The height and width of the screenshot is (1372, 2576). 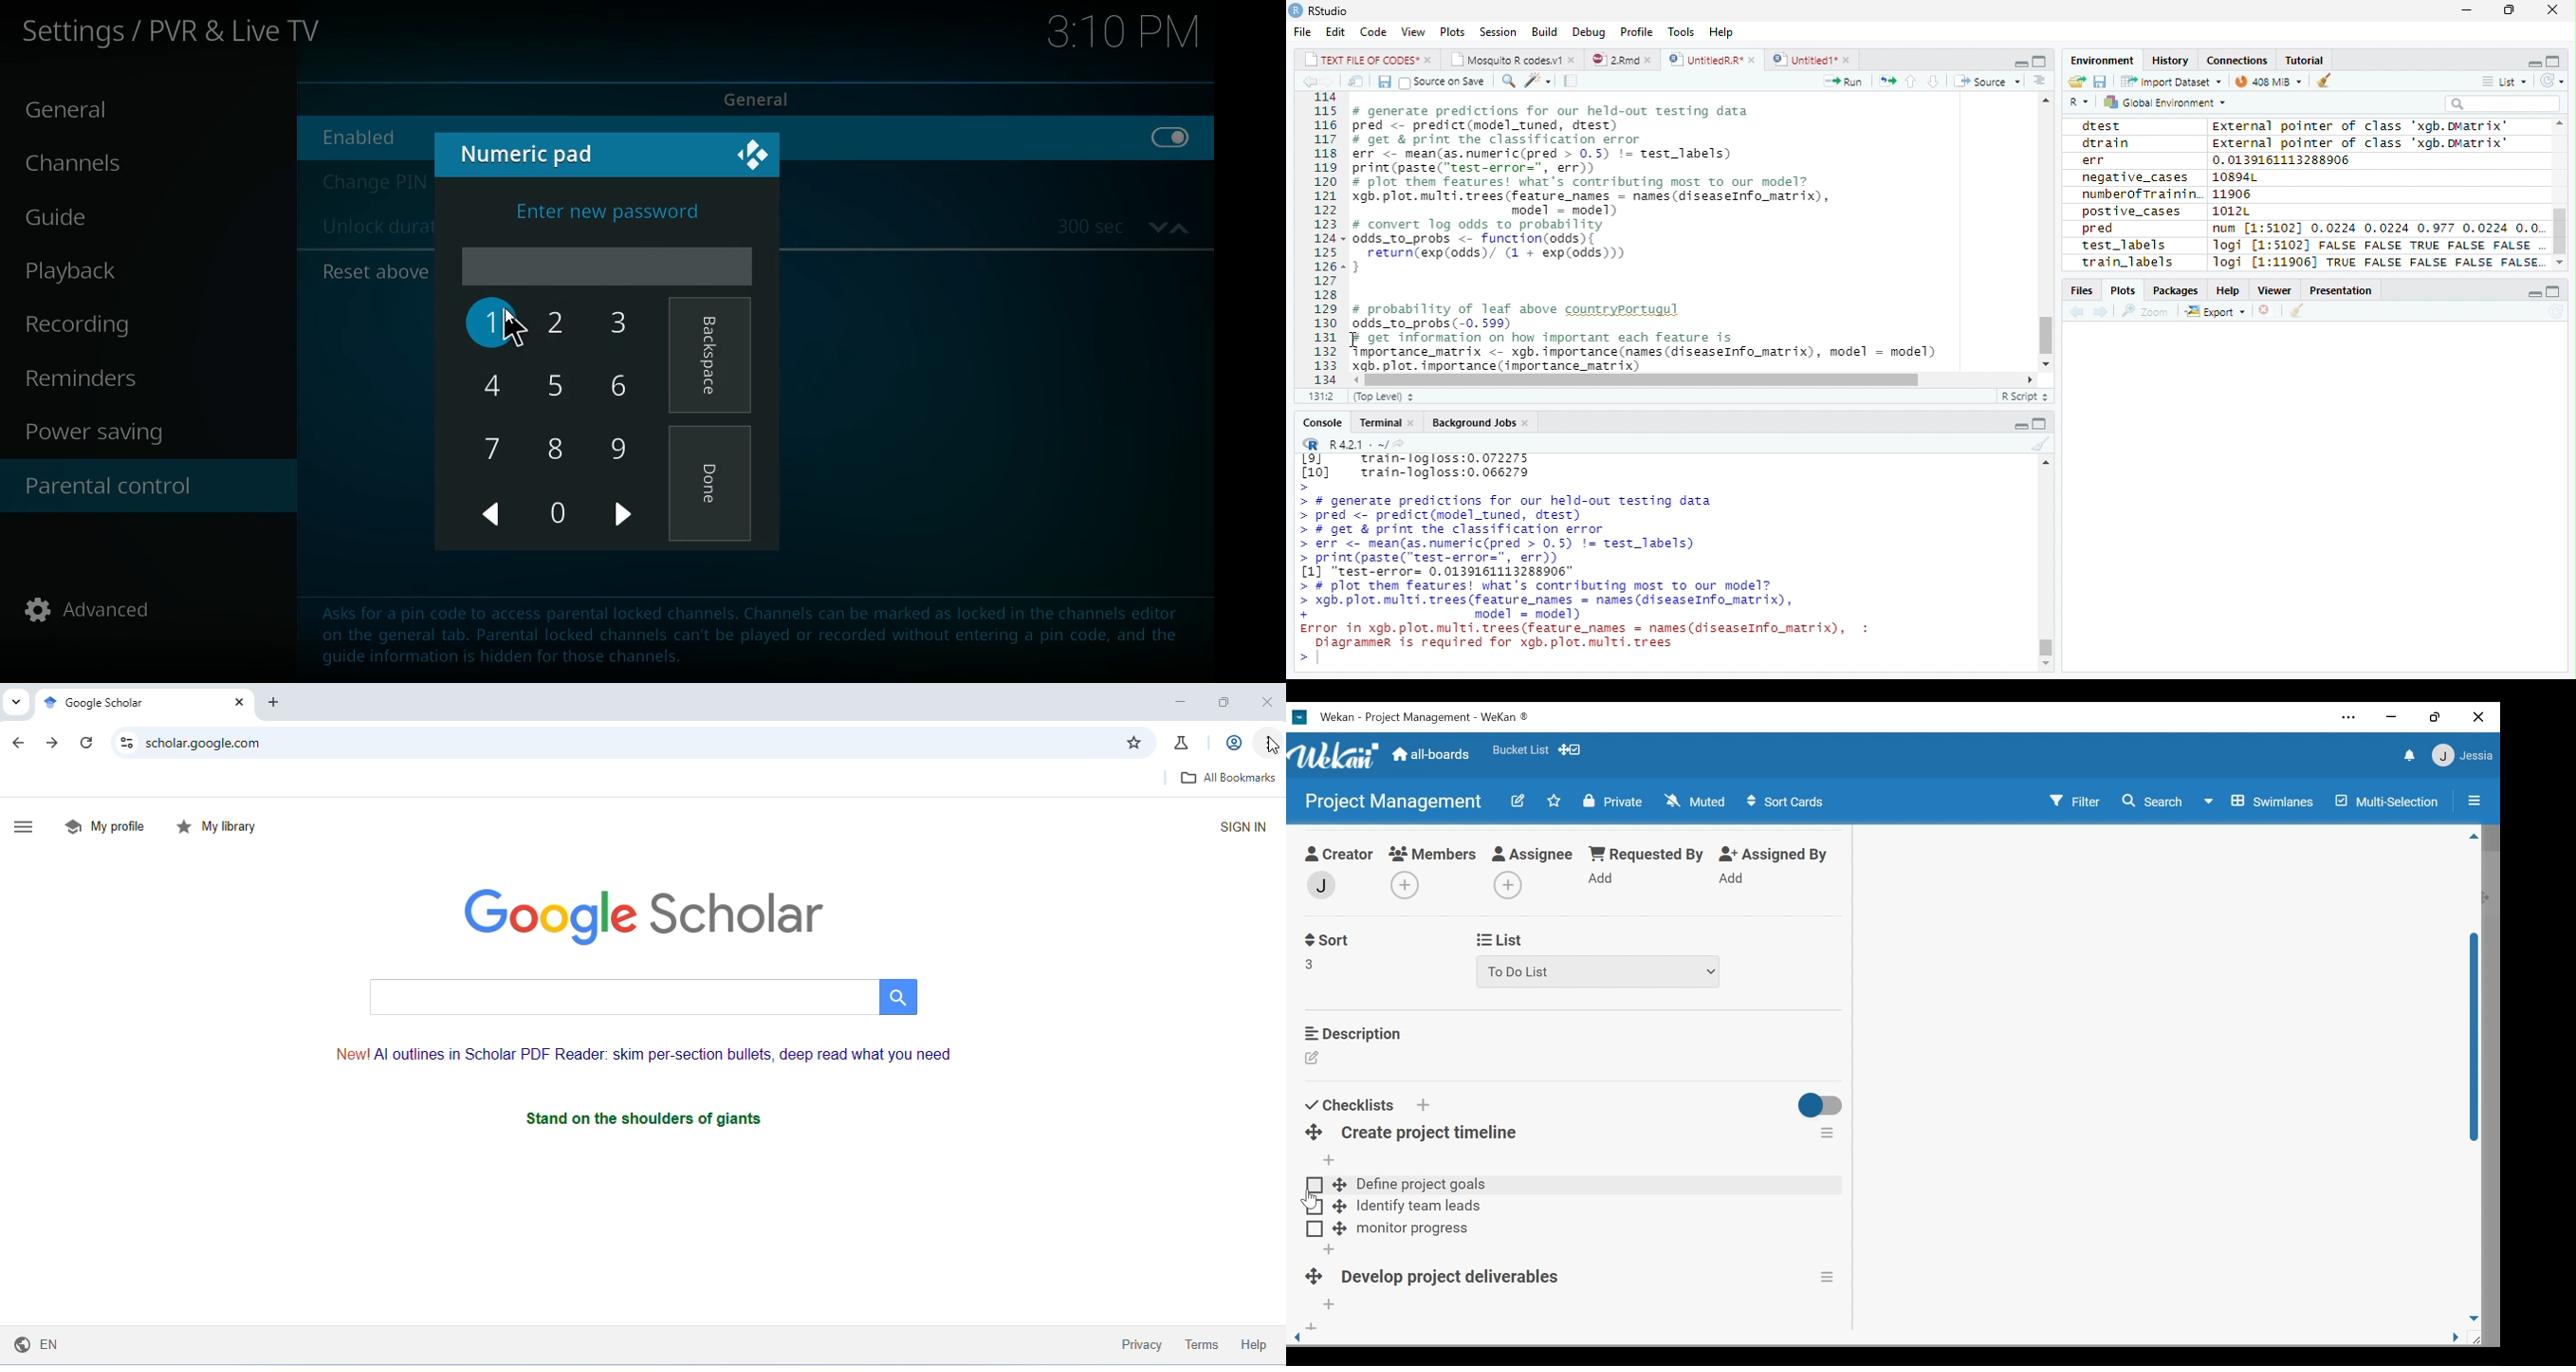 What do you see at coordinates (51, 743) in the screenshot?
I see `go forward` at bounding box center [51, 743].